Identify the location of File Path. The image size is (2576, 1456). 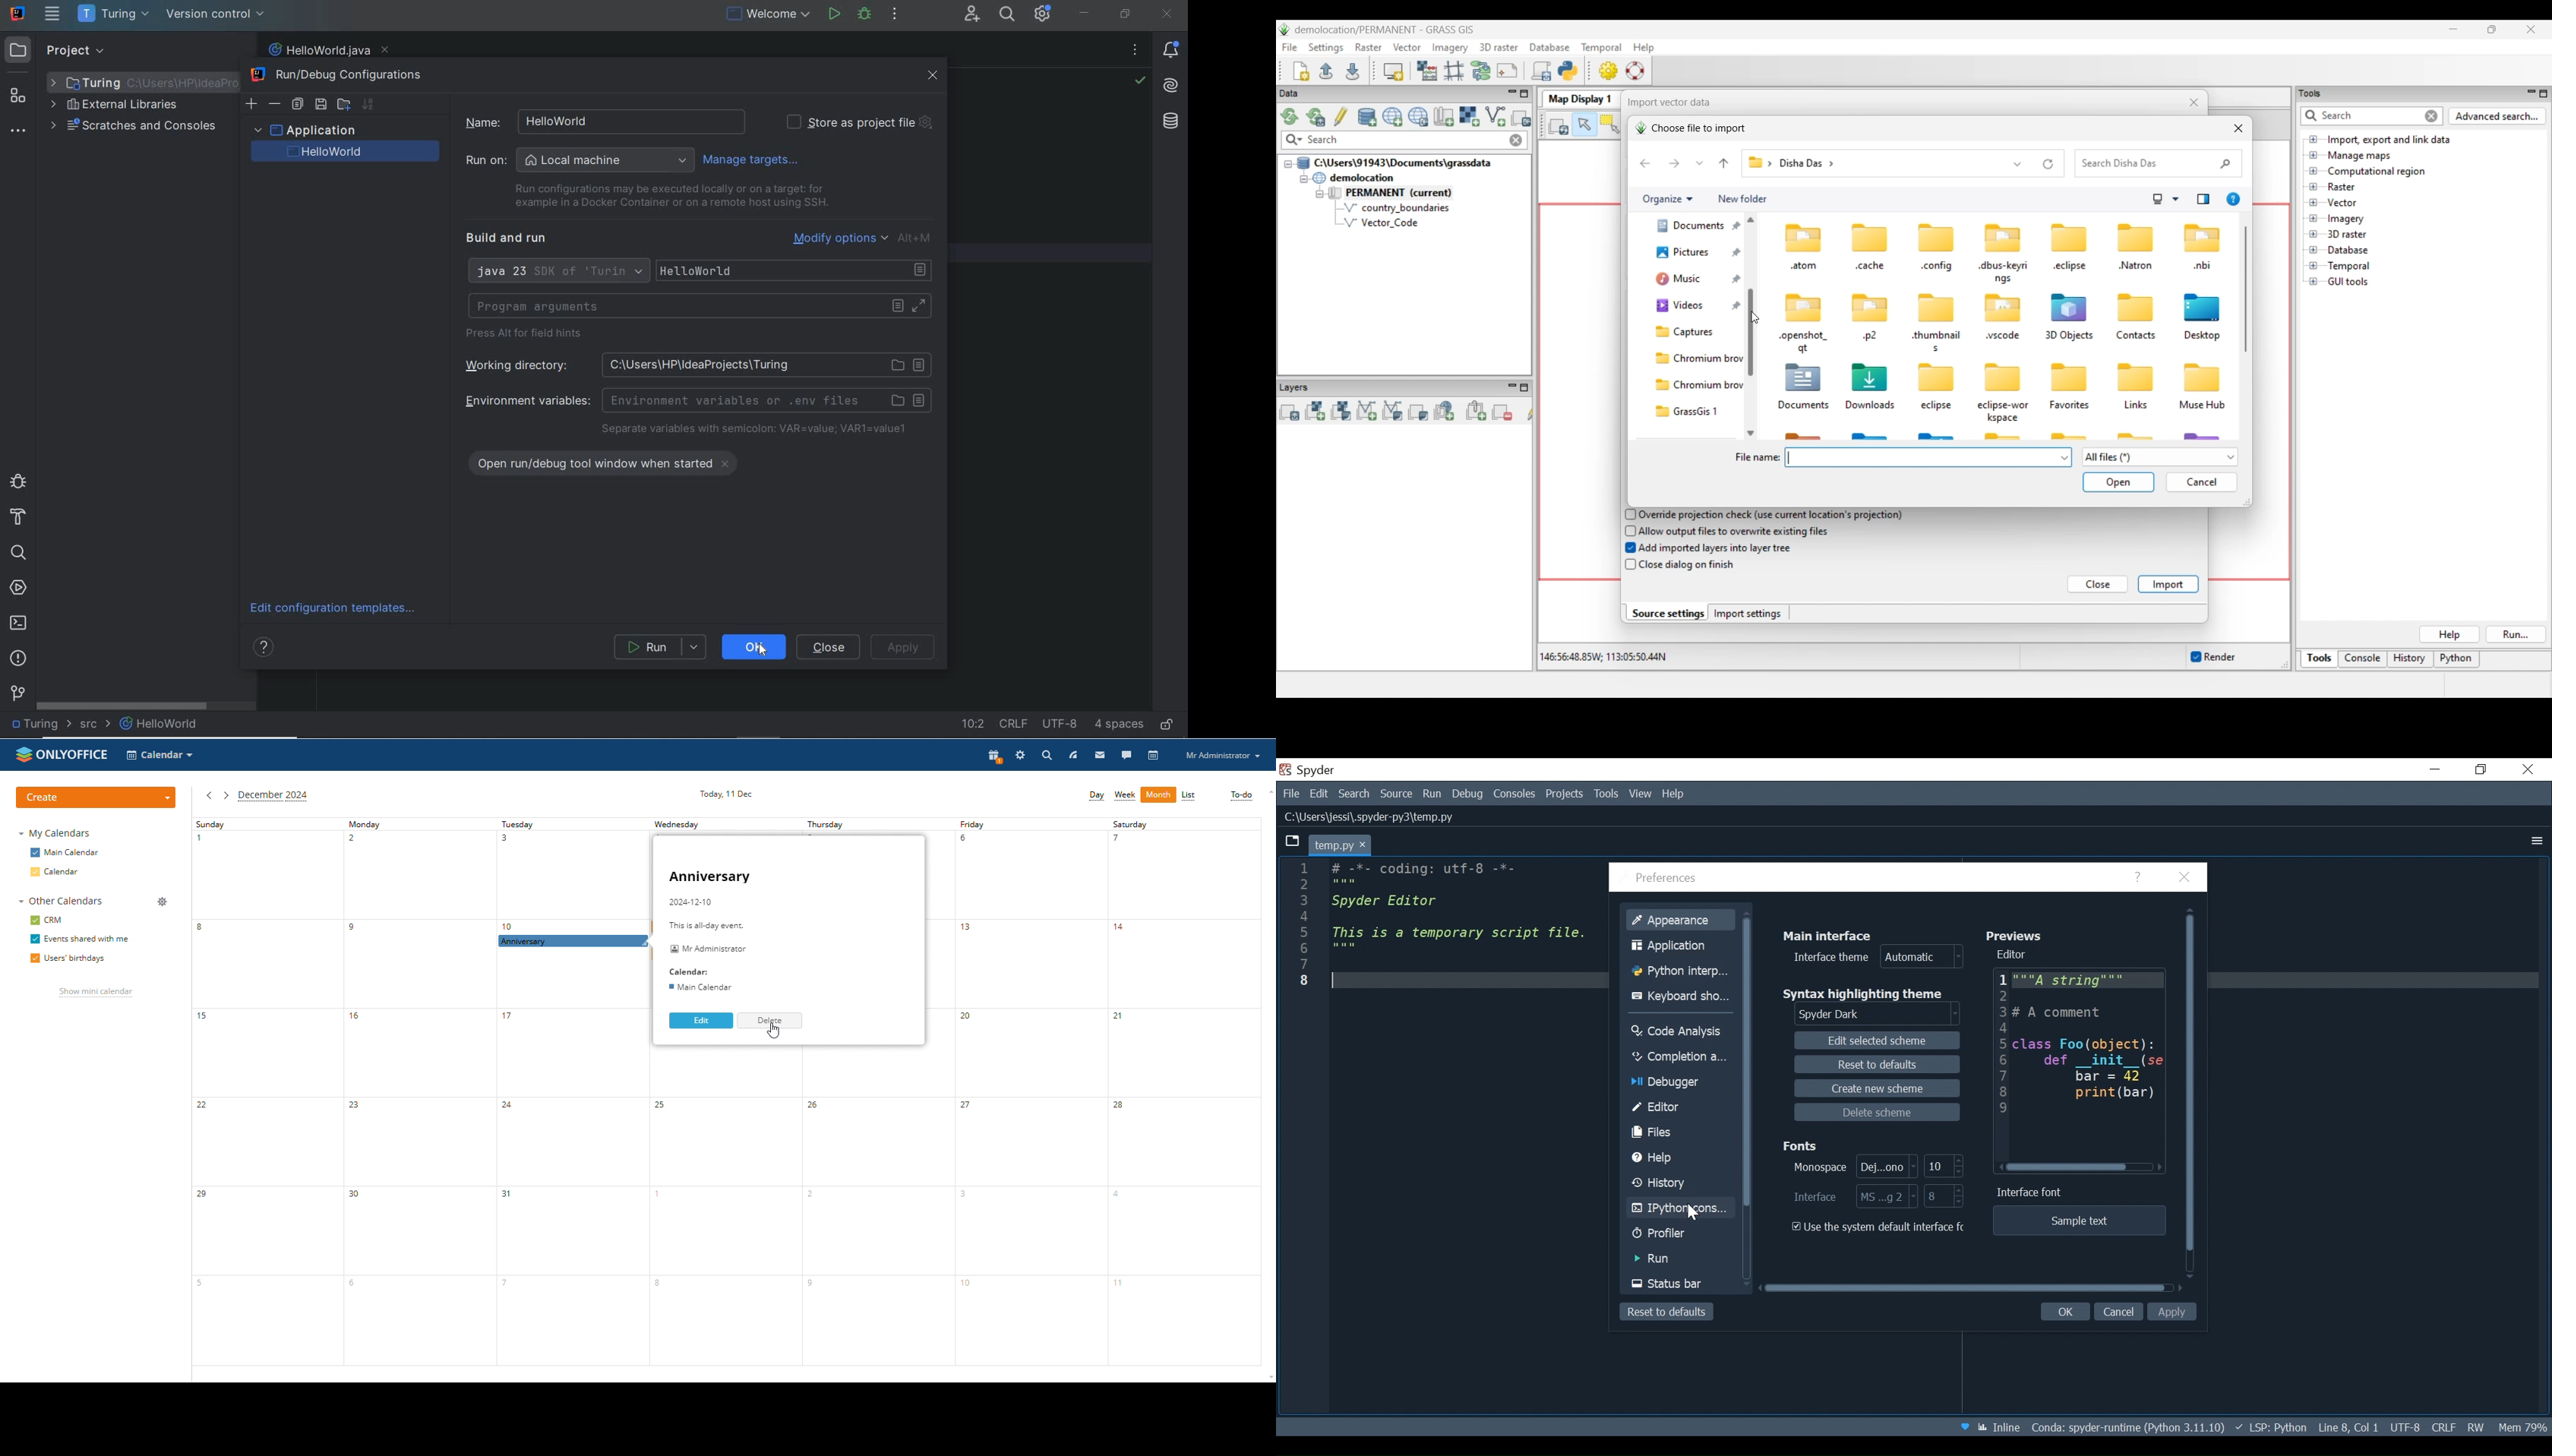
(1371, 818).